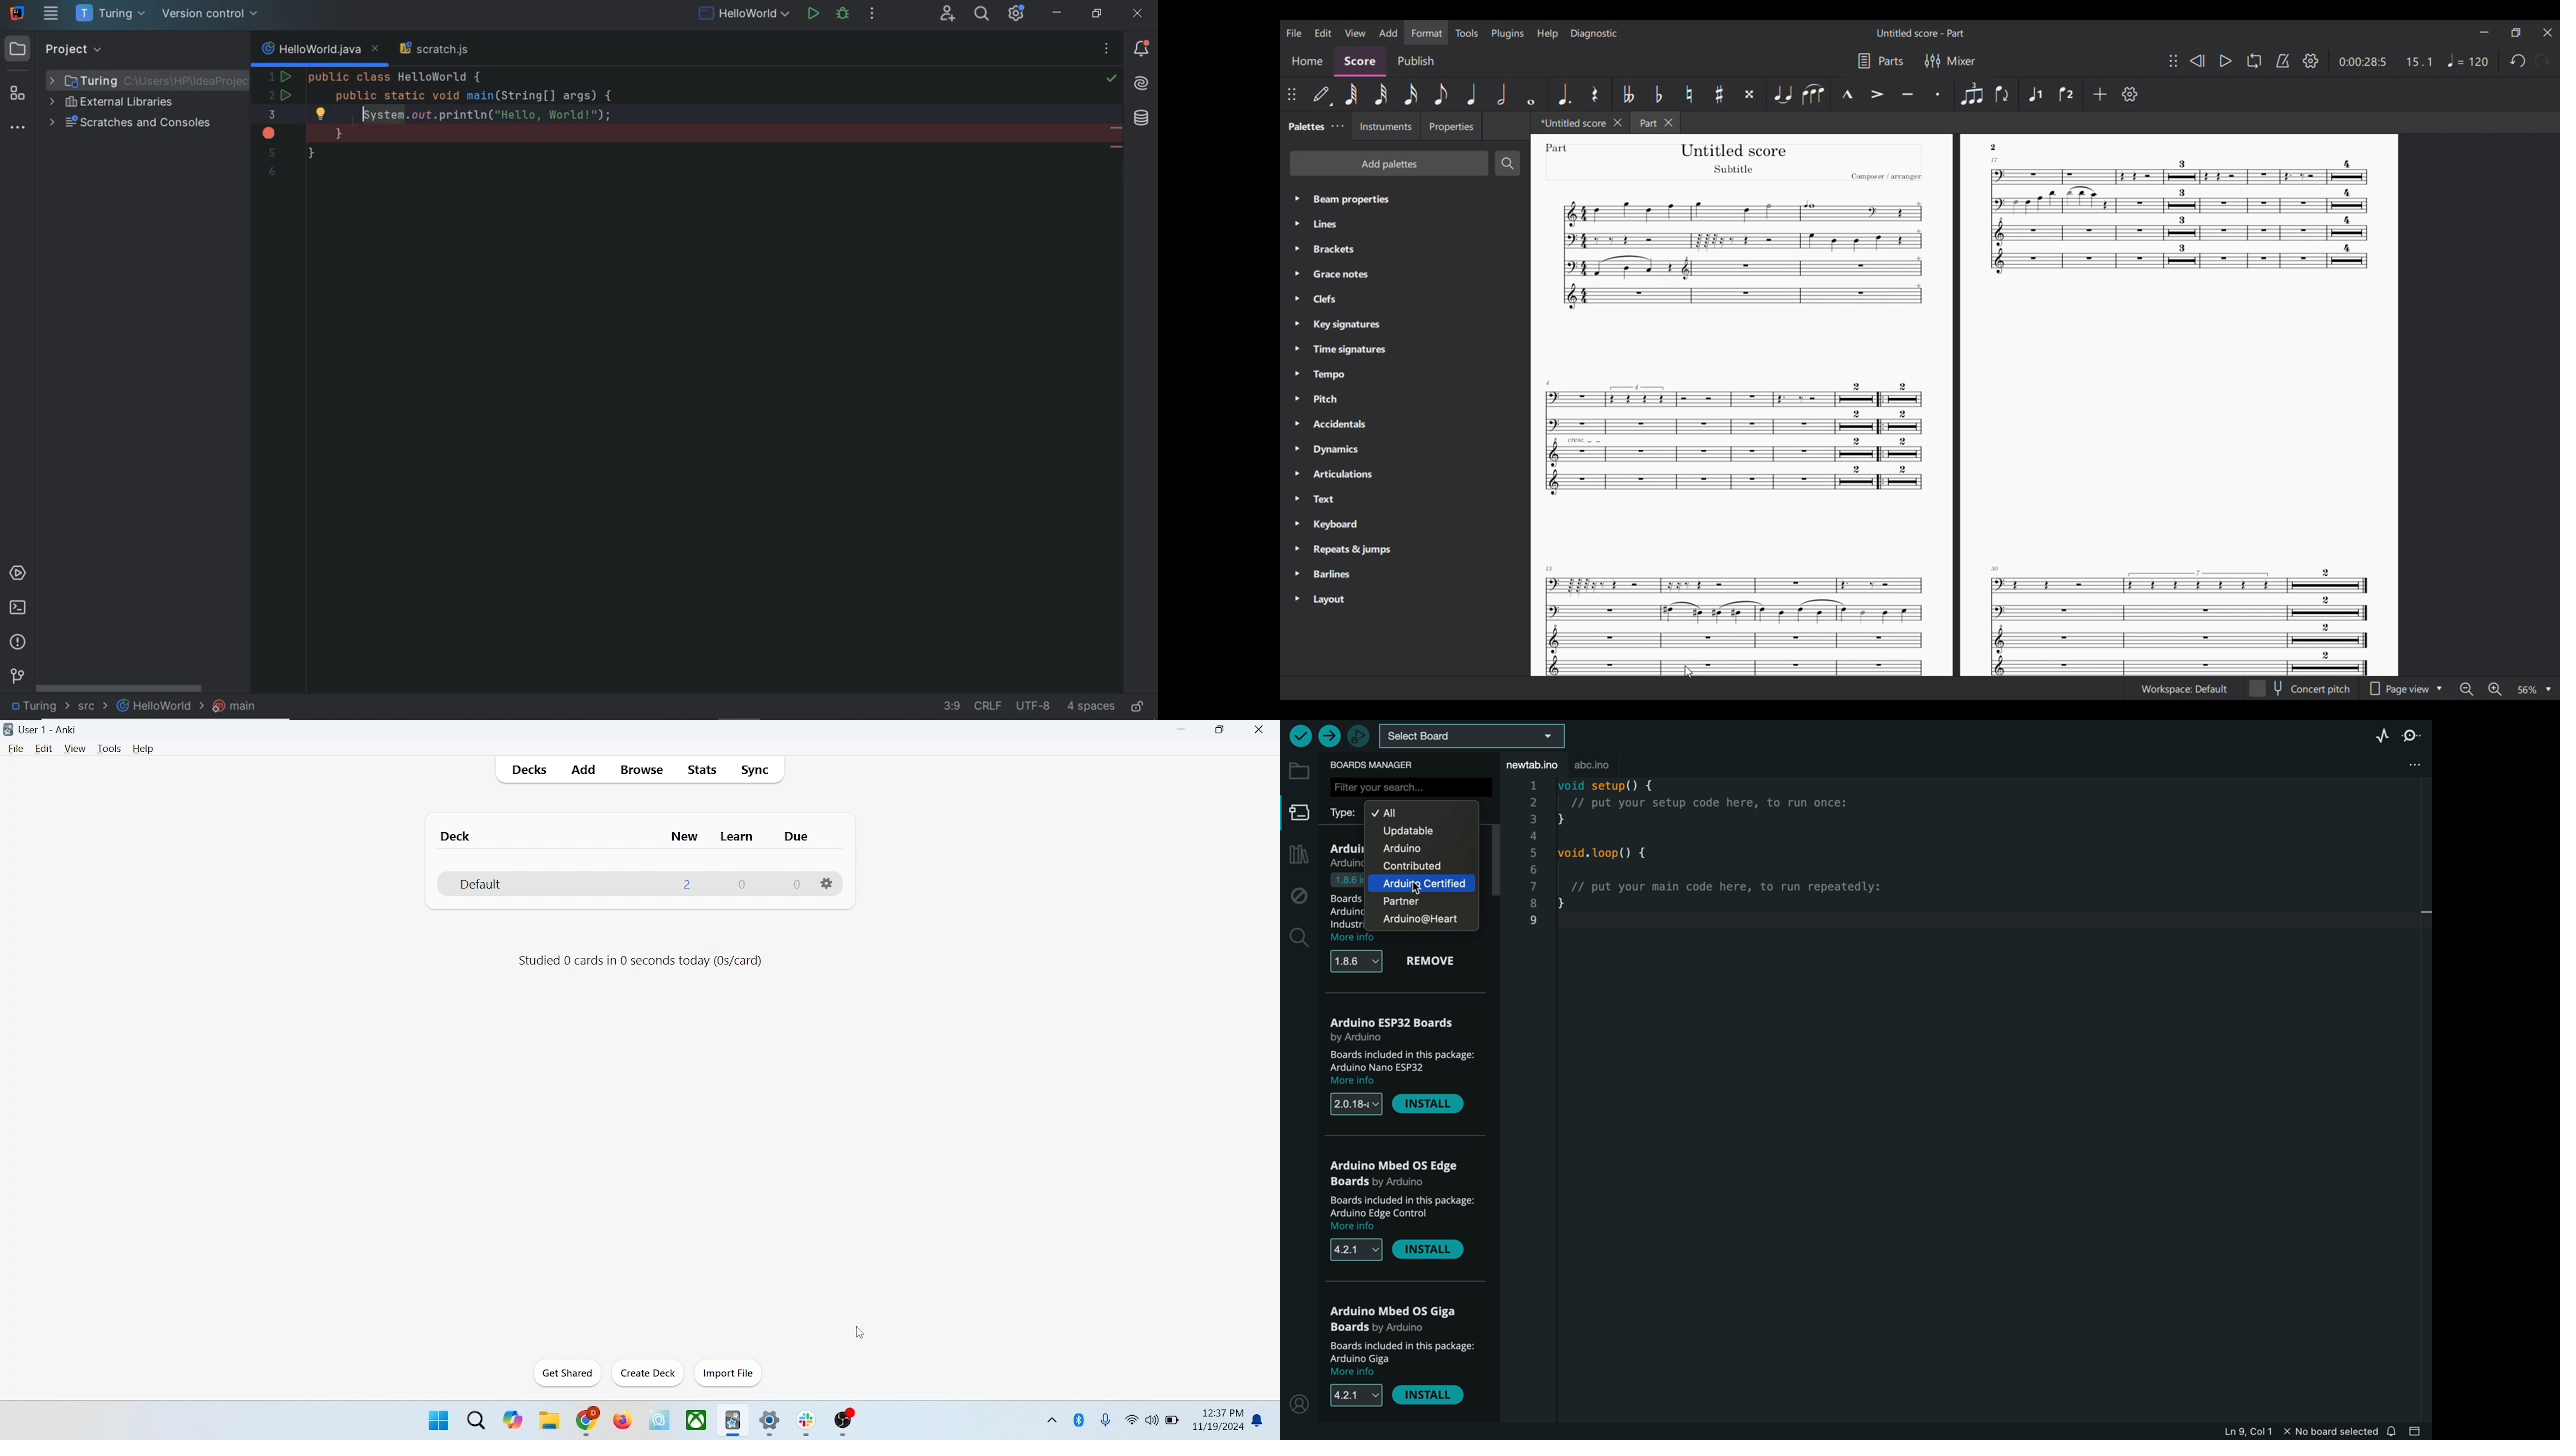 Image resolution: width=2576 pixels, height=1456 pixels. Describe the element at coordinates (1262, 1419) in the screenshot. I see `notification` at that location.